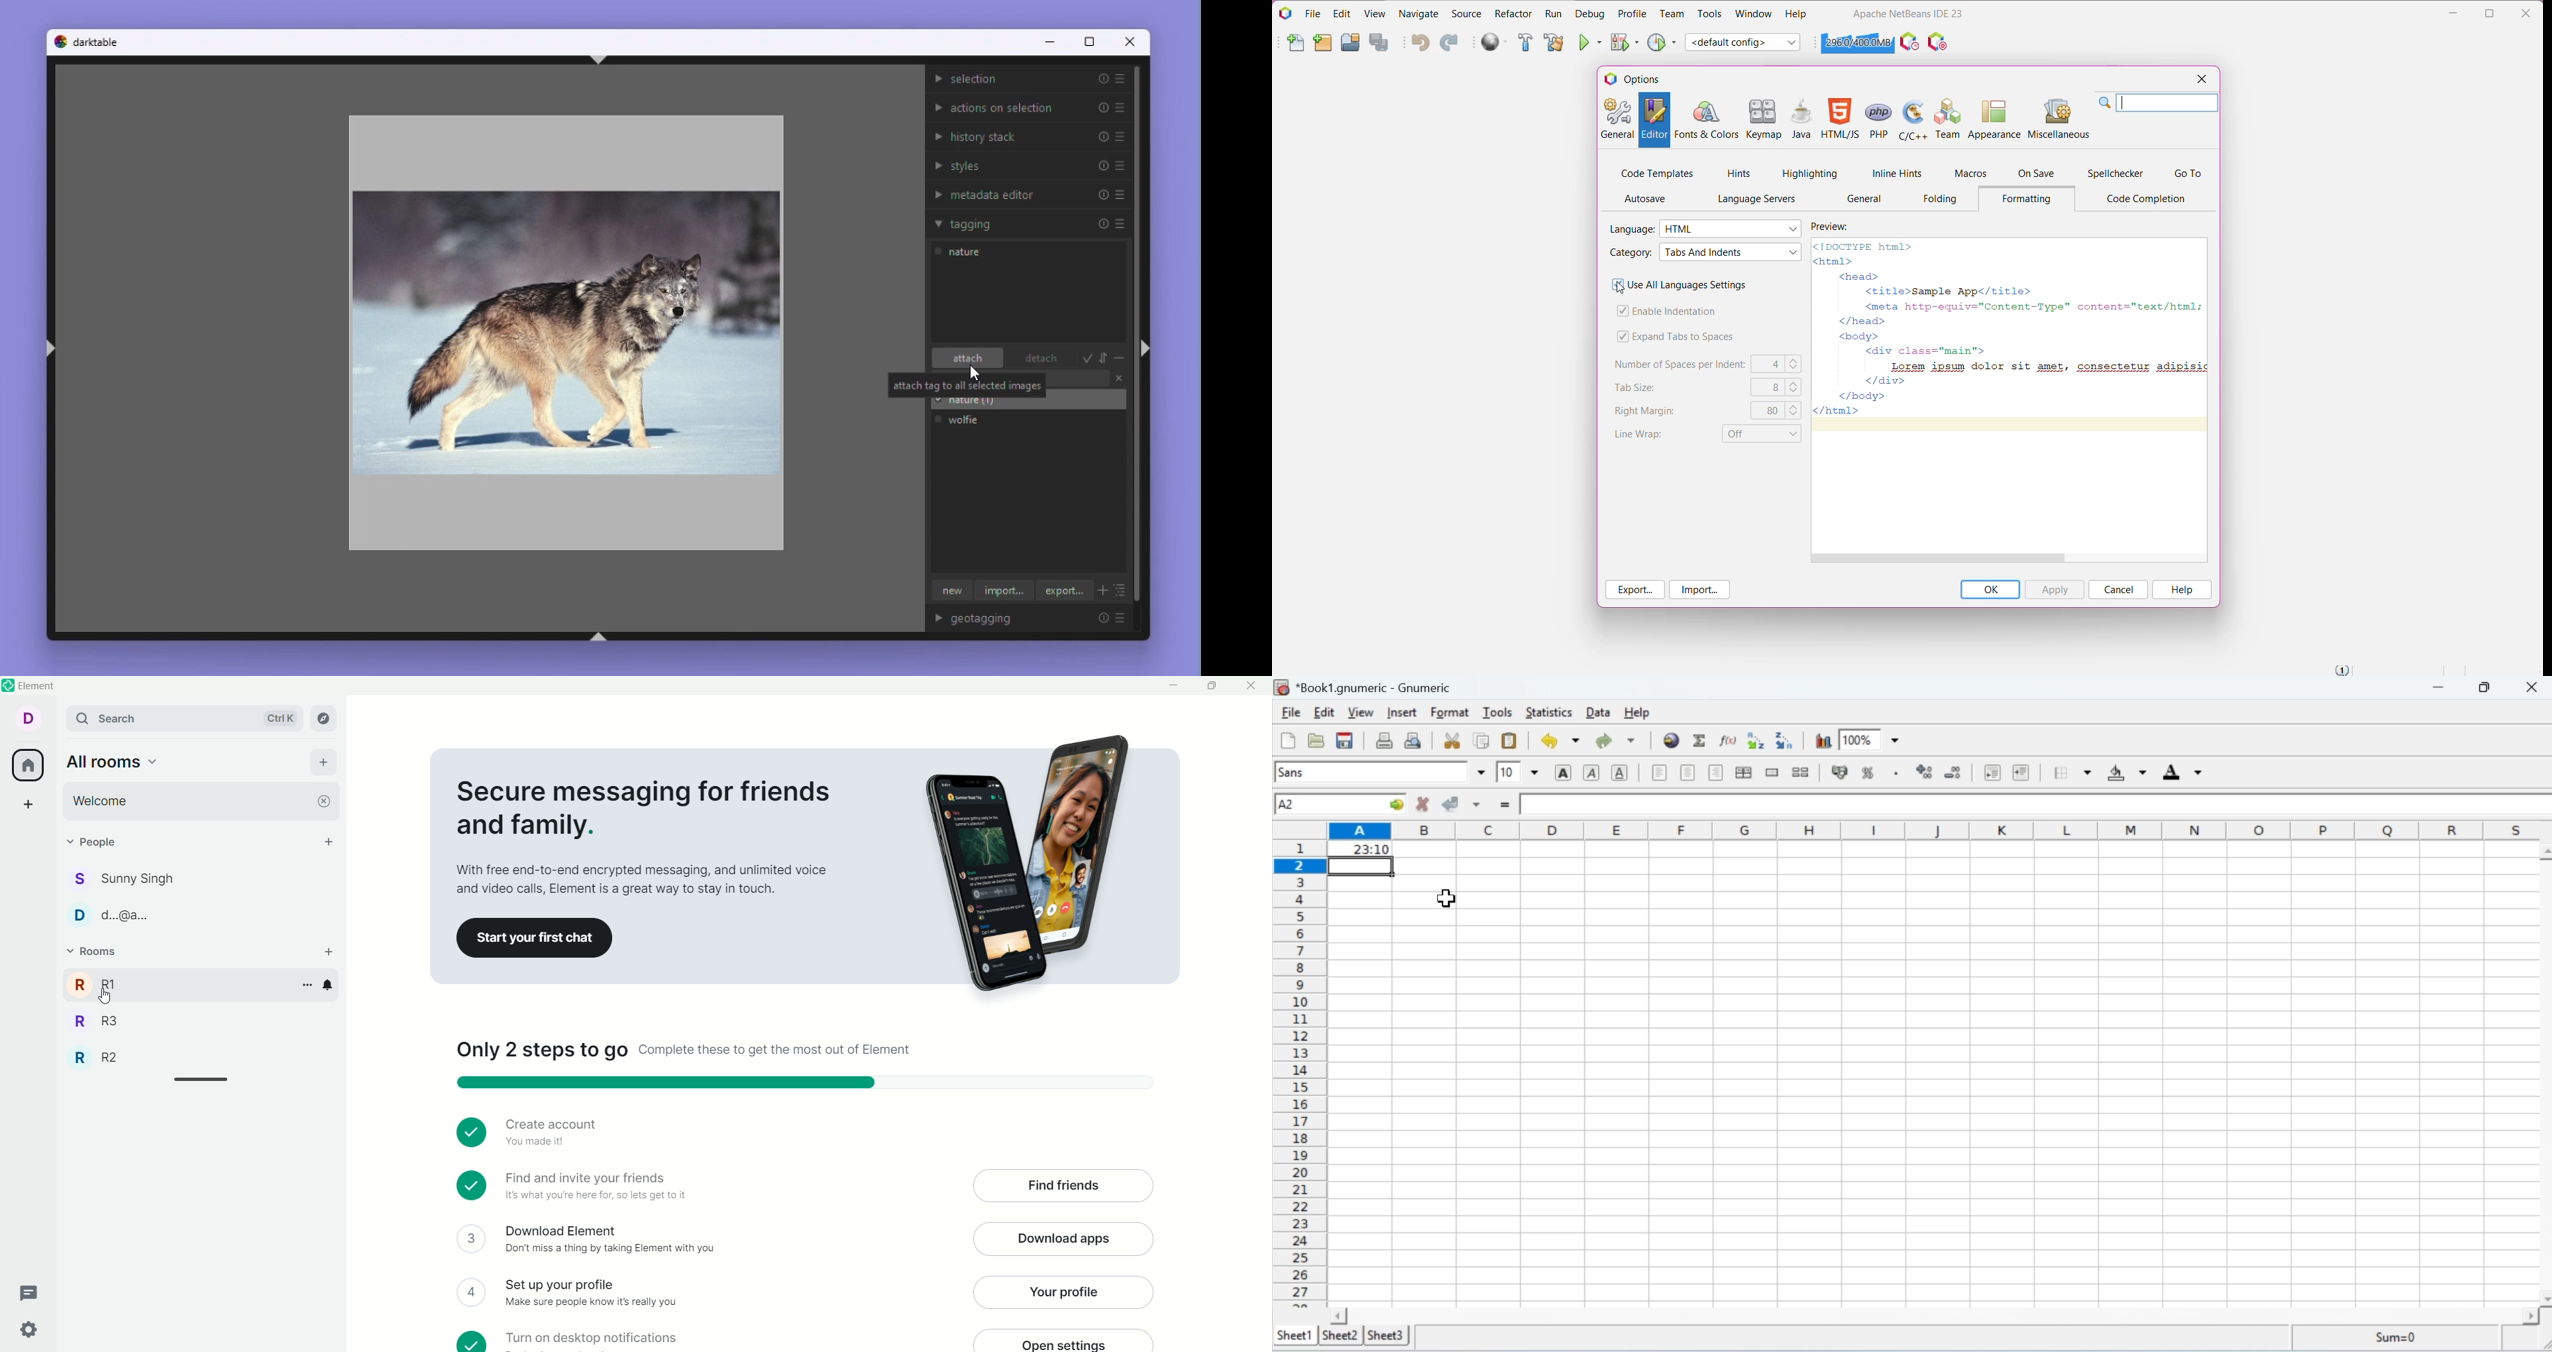  What do you see at coordinates (1403, 714) in the screenshot?
I see `Insert` at bounding box center [1403, 714].